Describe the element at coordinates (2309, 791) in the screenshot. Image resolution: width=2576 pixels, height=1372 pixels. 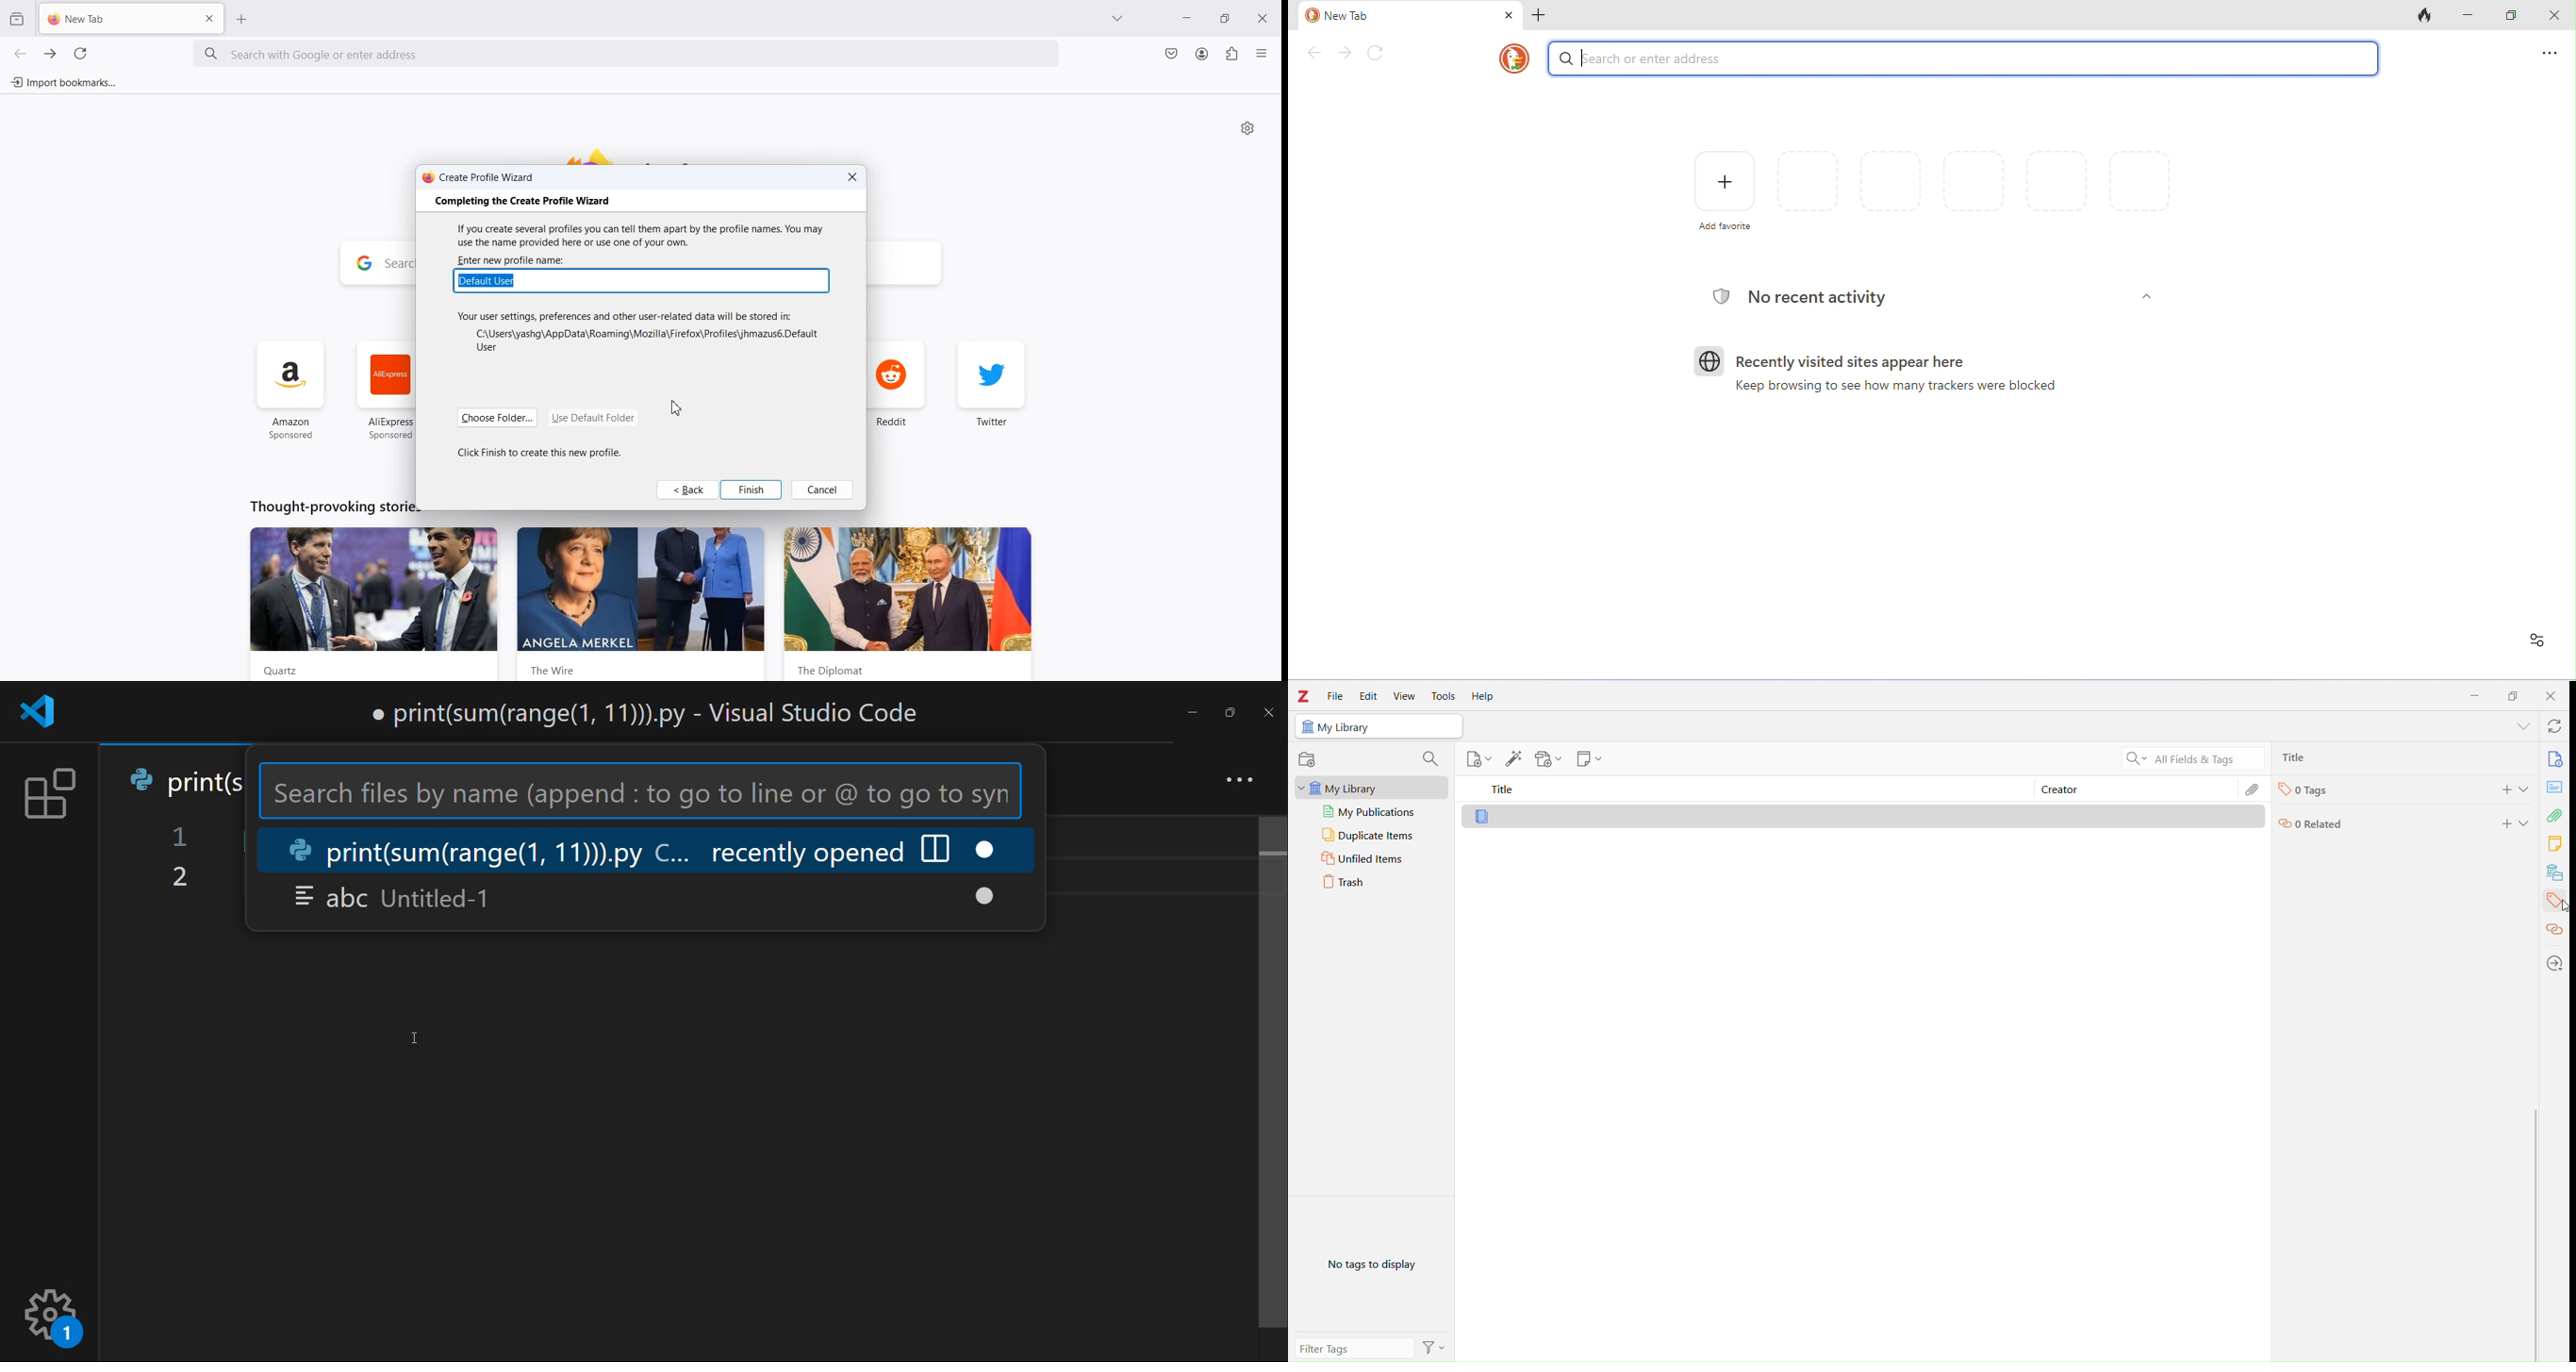
I see `Tags` at that location.